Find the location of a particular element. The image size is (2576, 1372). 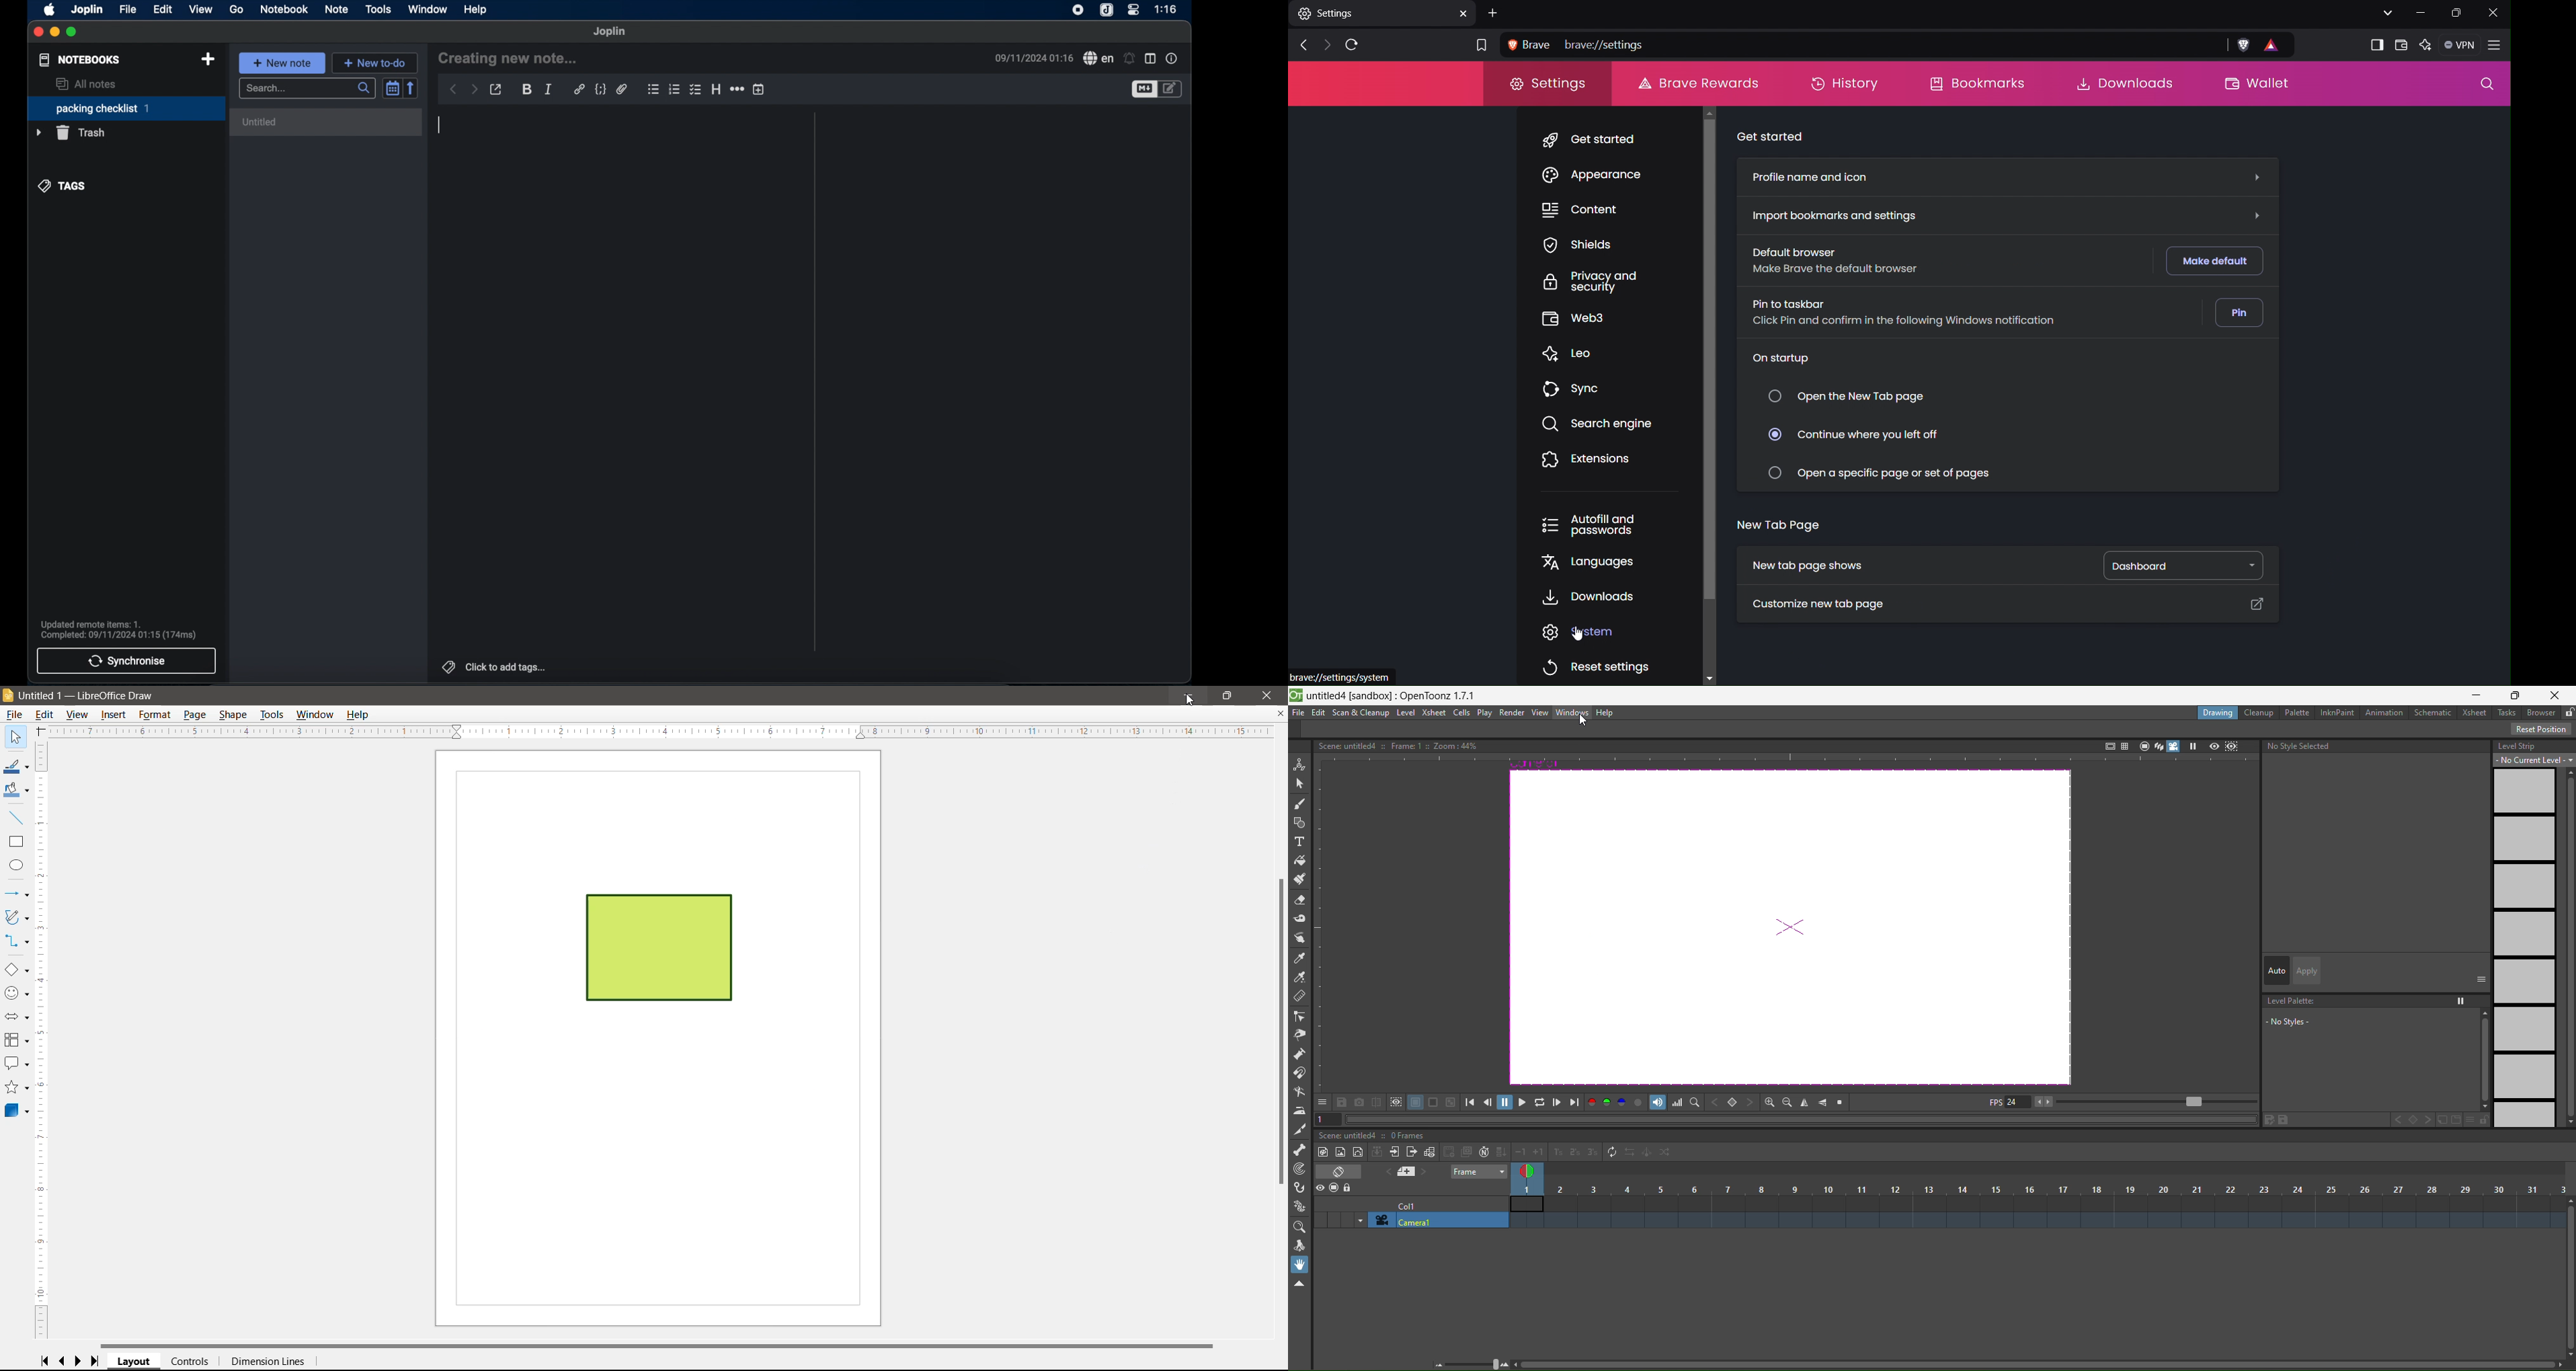

Redirect is located at coordinates (2255, 603).